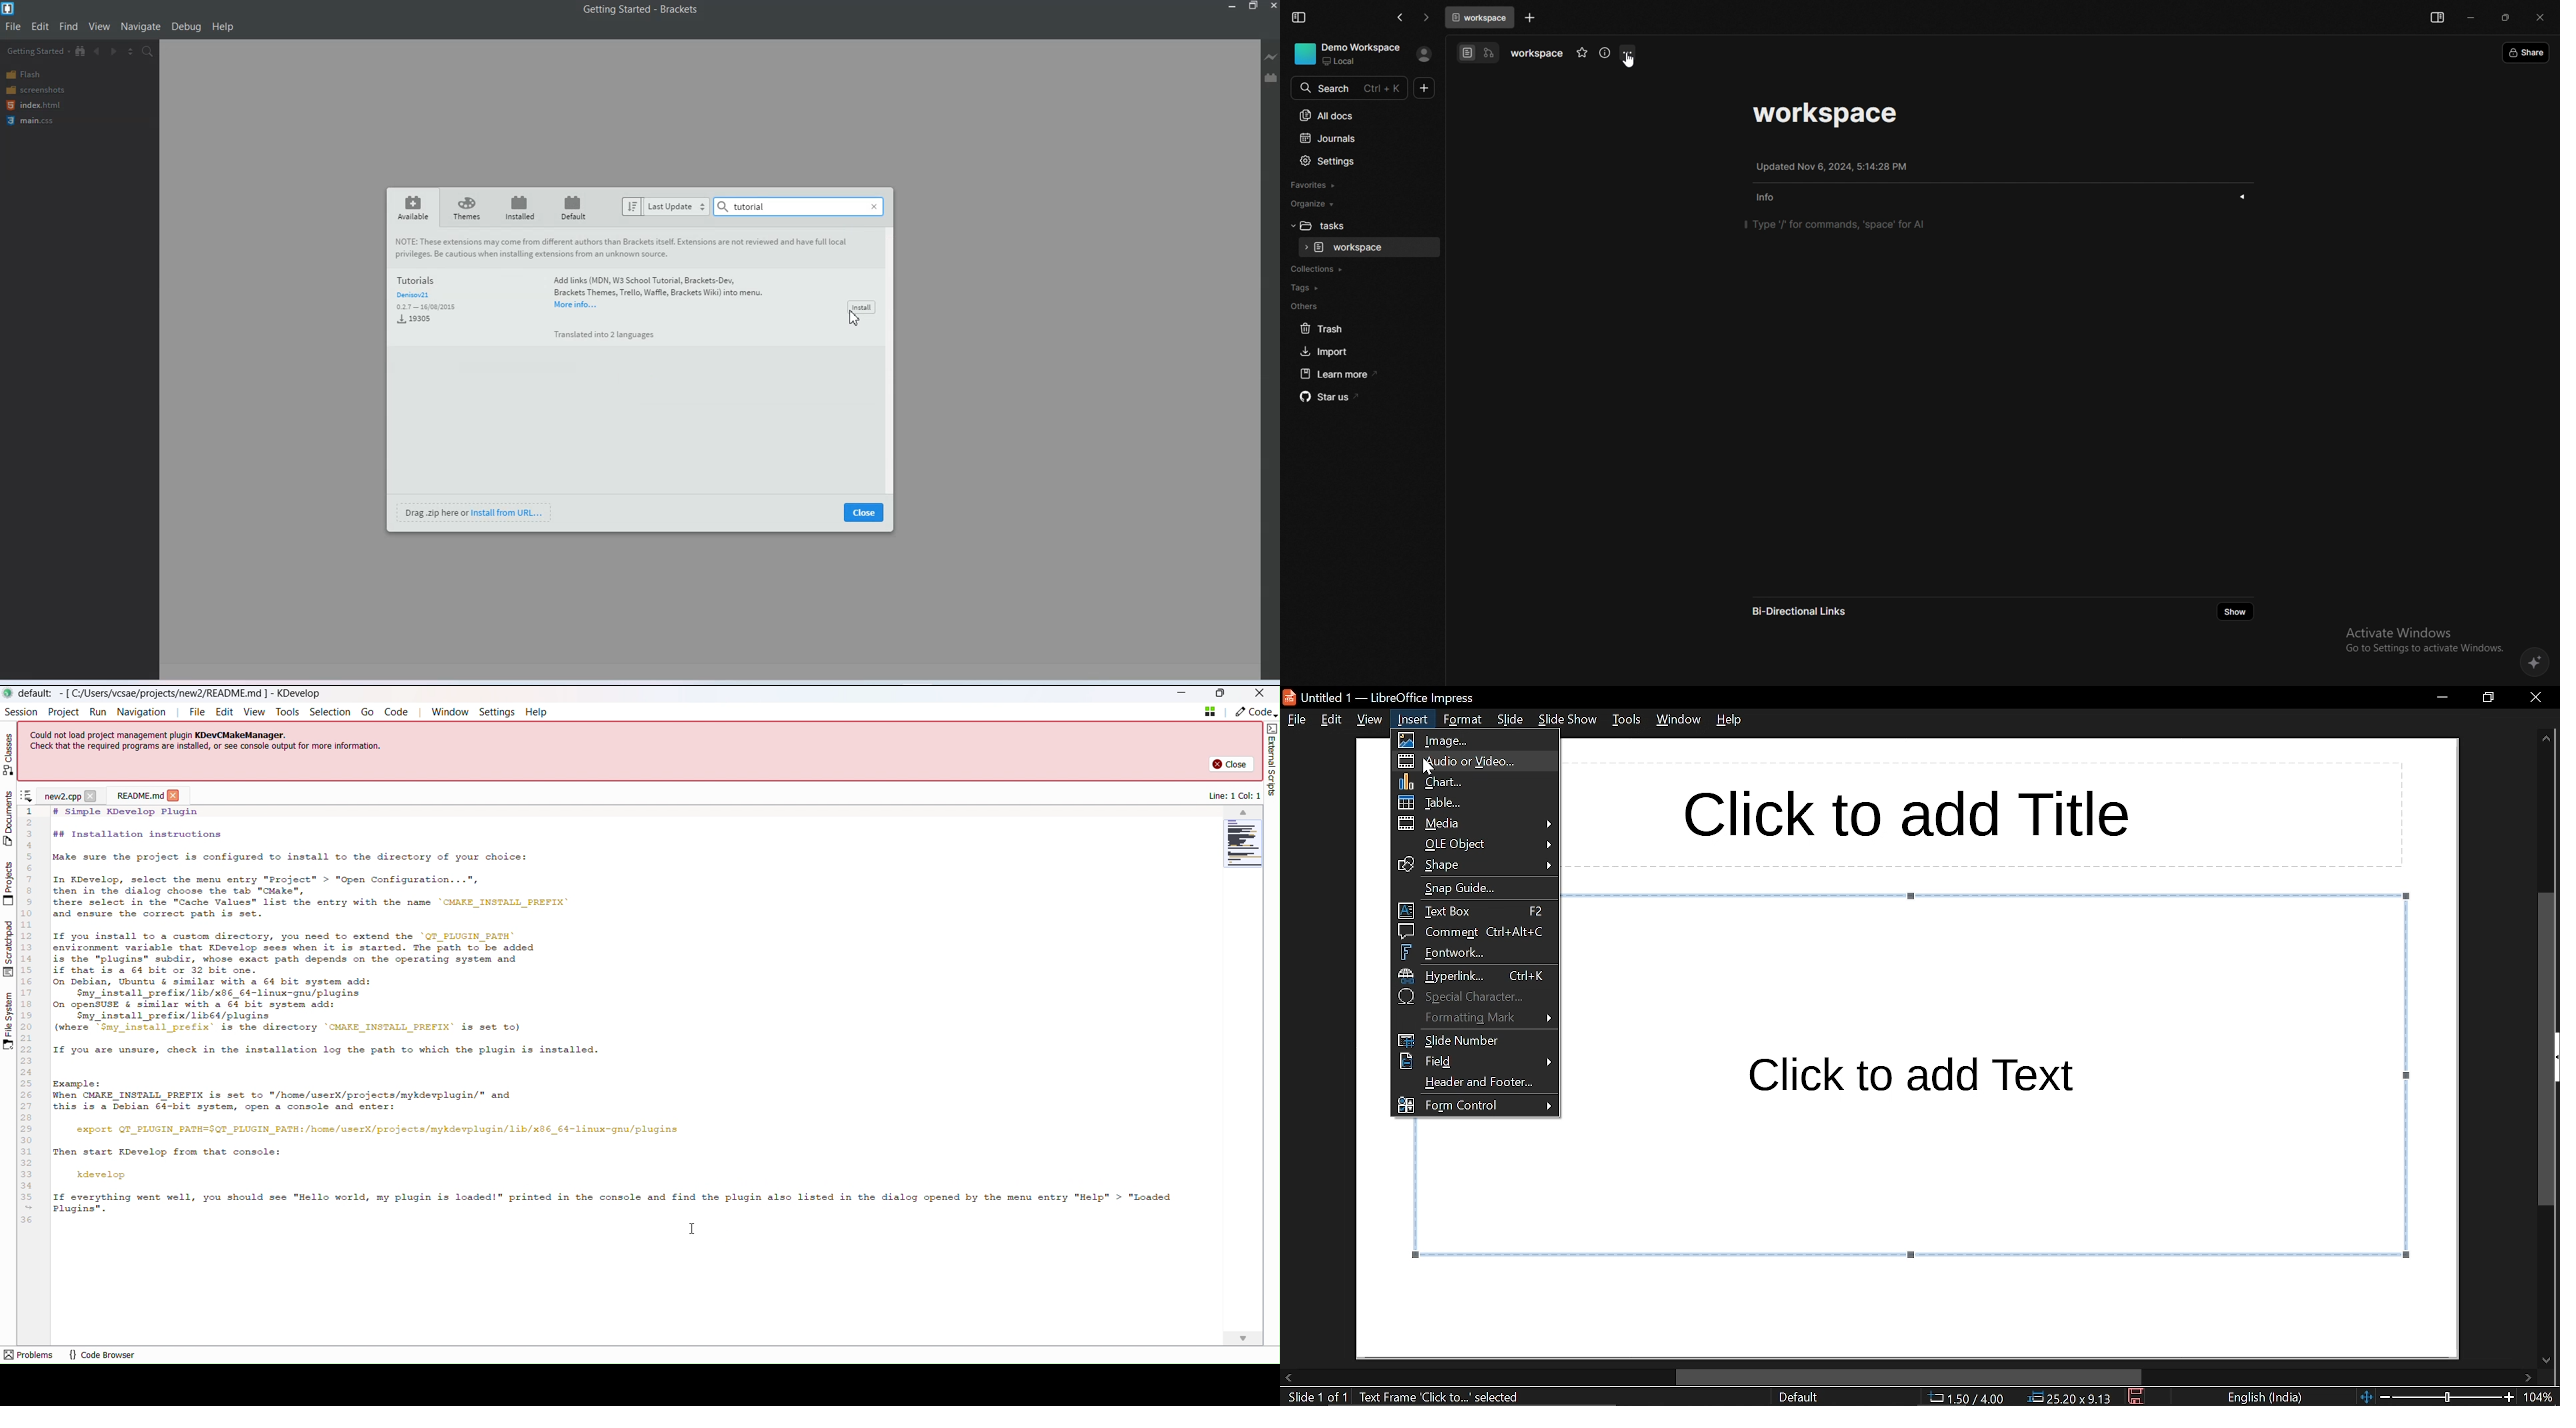  What do you see at coordinates (40, 27) in the screenshot?
I see `Edit` at bounding box center [40, 27].